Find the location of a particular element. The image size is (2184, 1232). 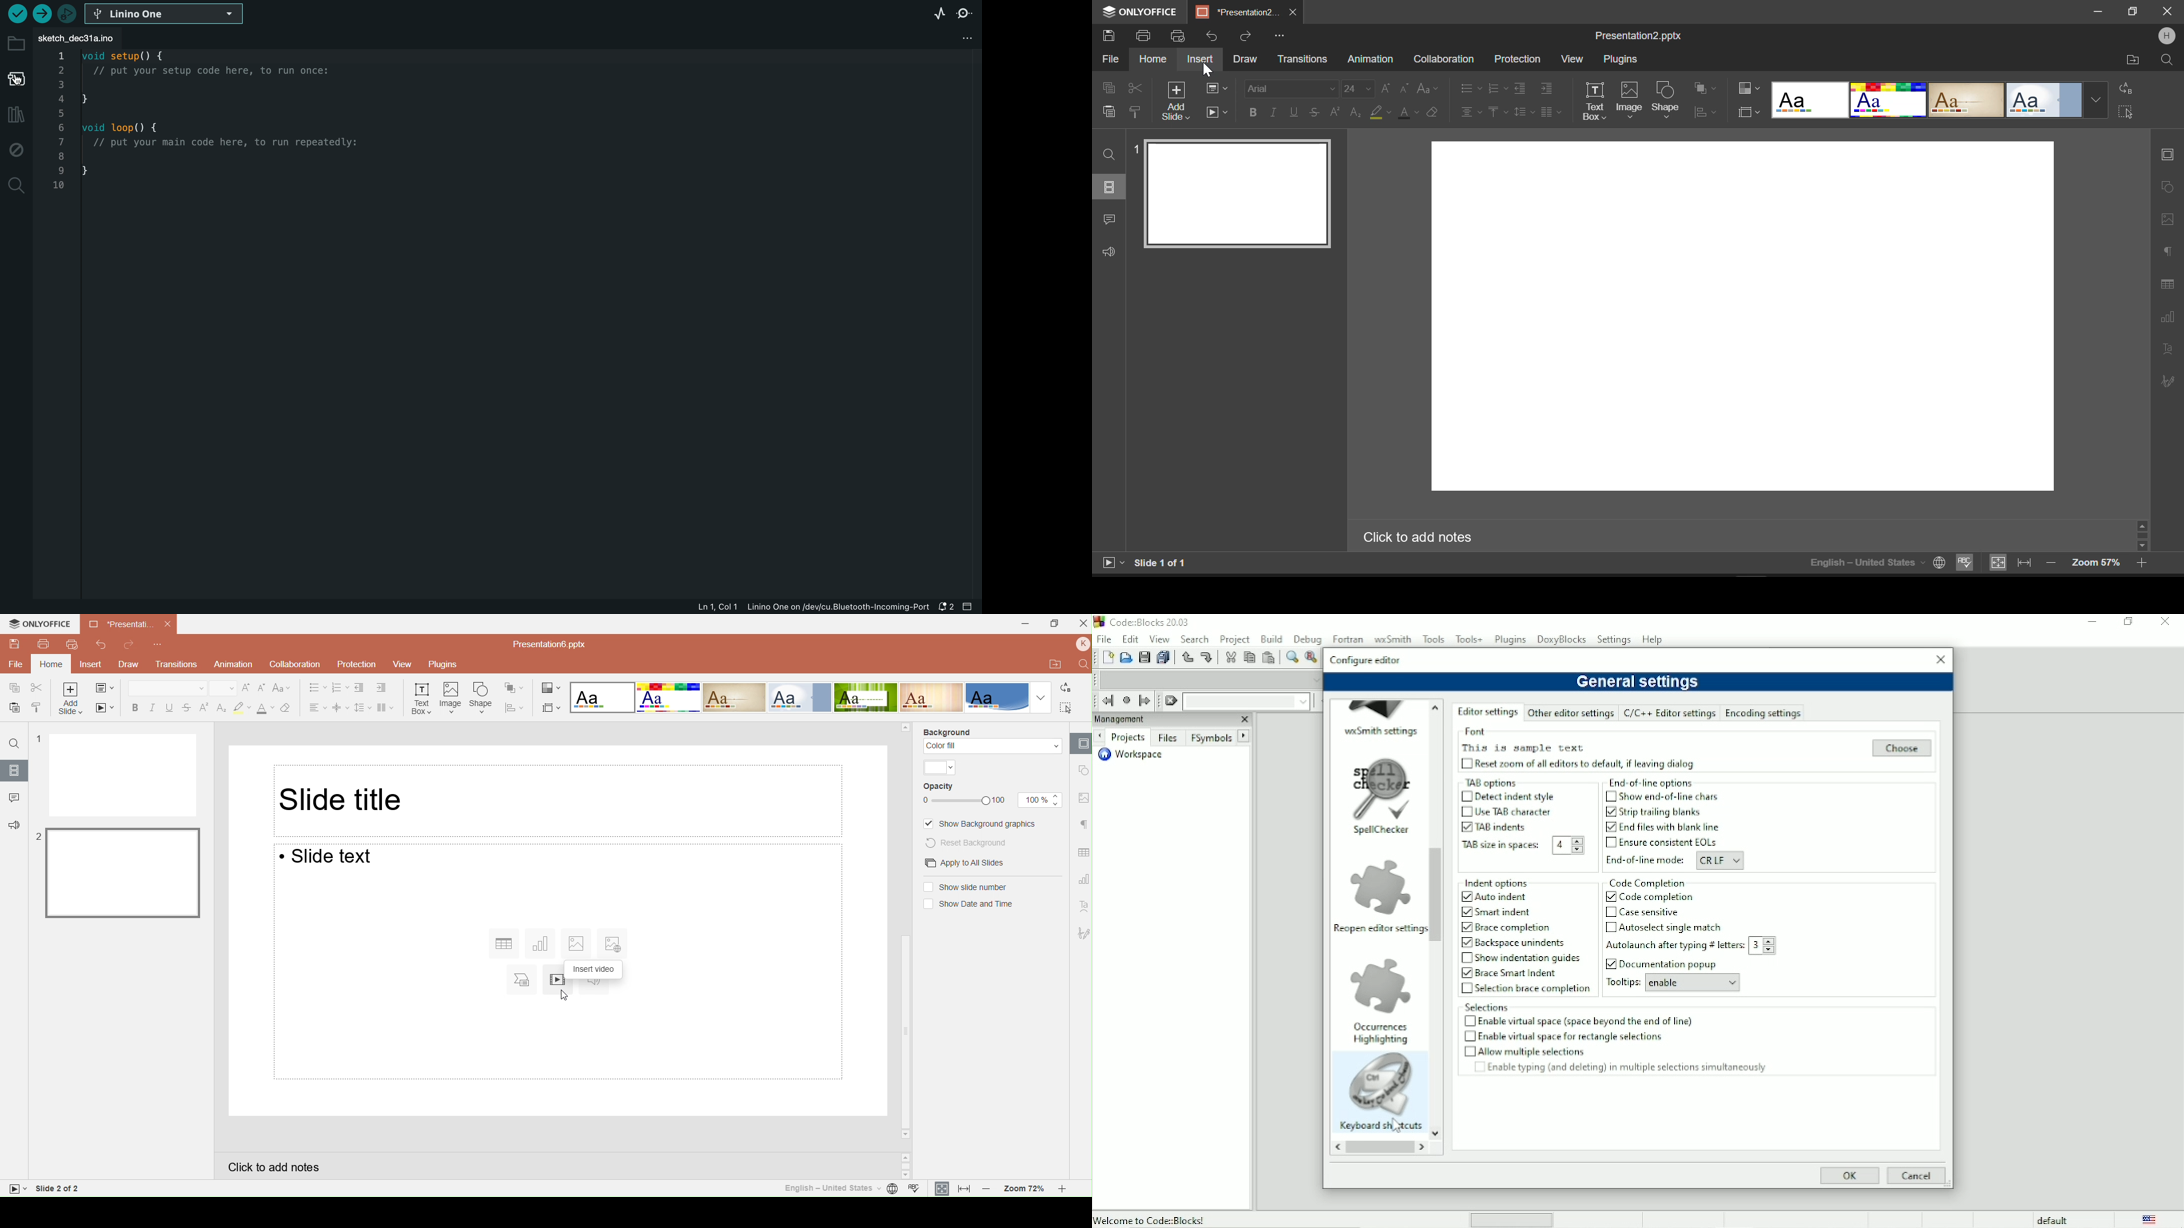

Workspace is located at coordinates (1135, 756).